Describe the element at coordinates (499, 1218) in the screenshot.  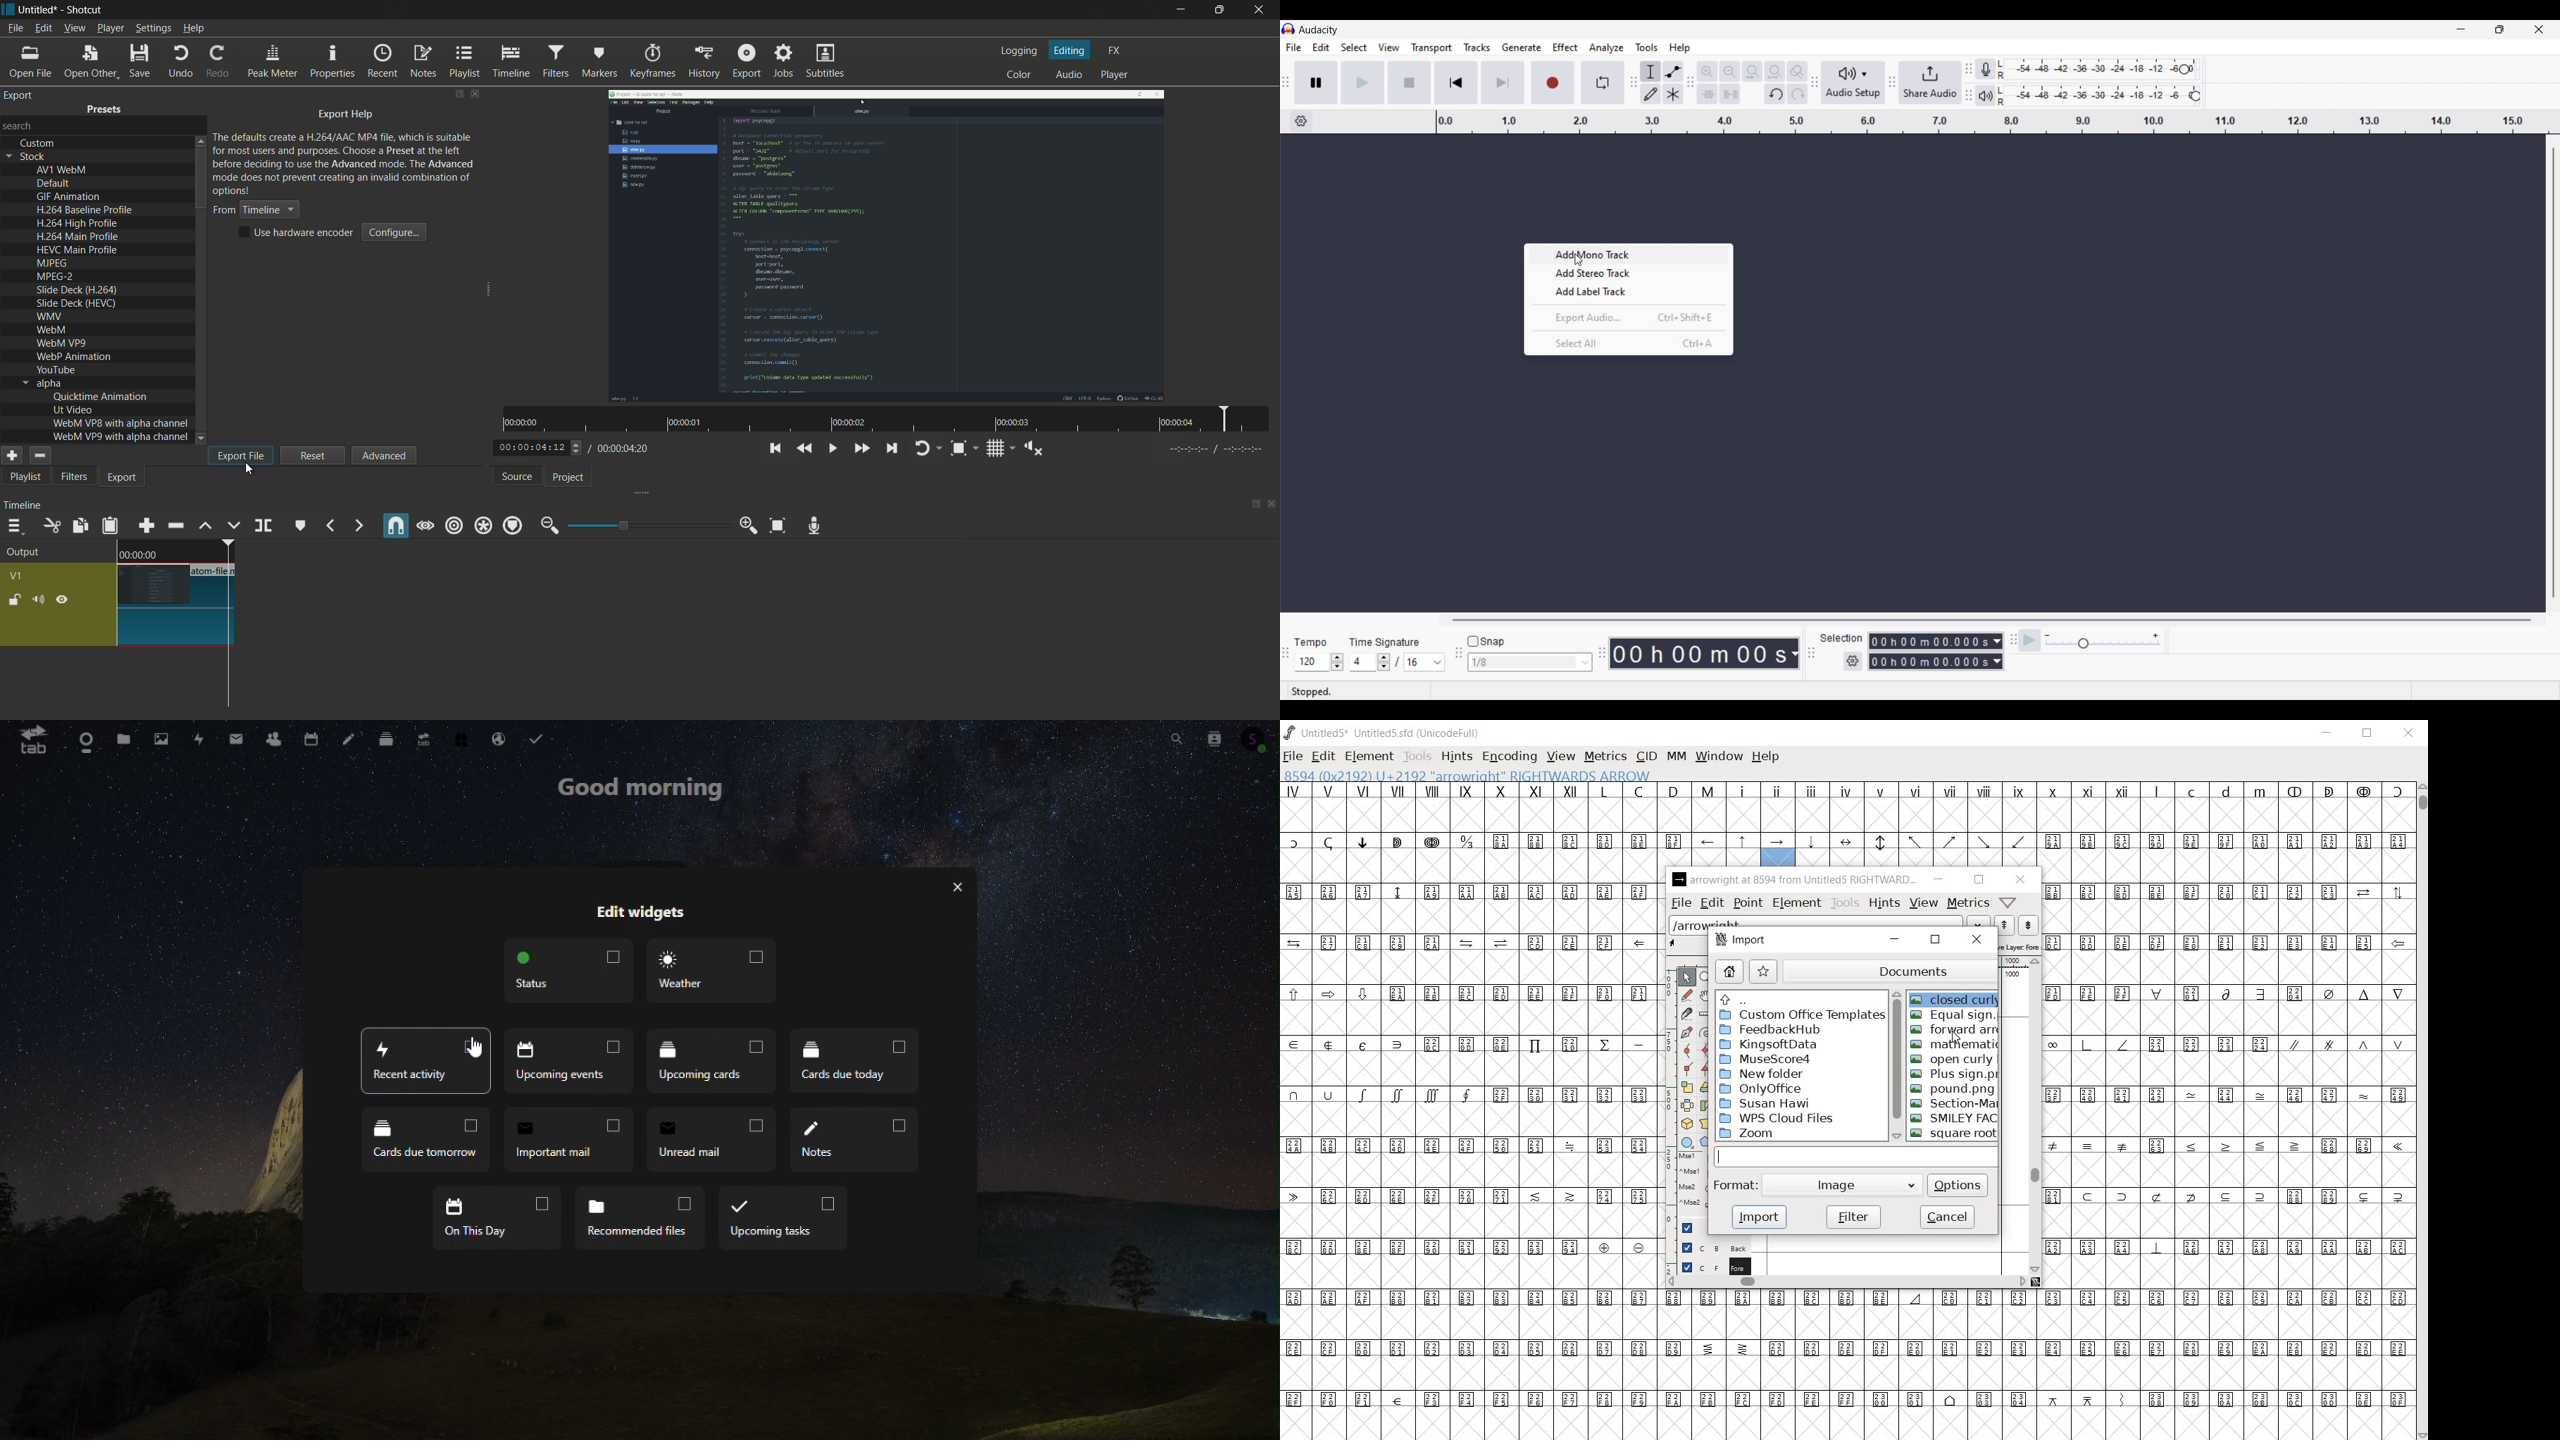
I see `On this day` at that location.